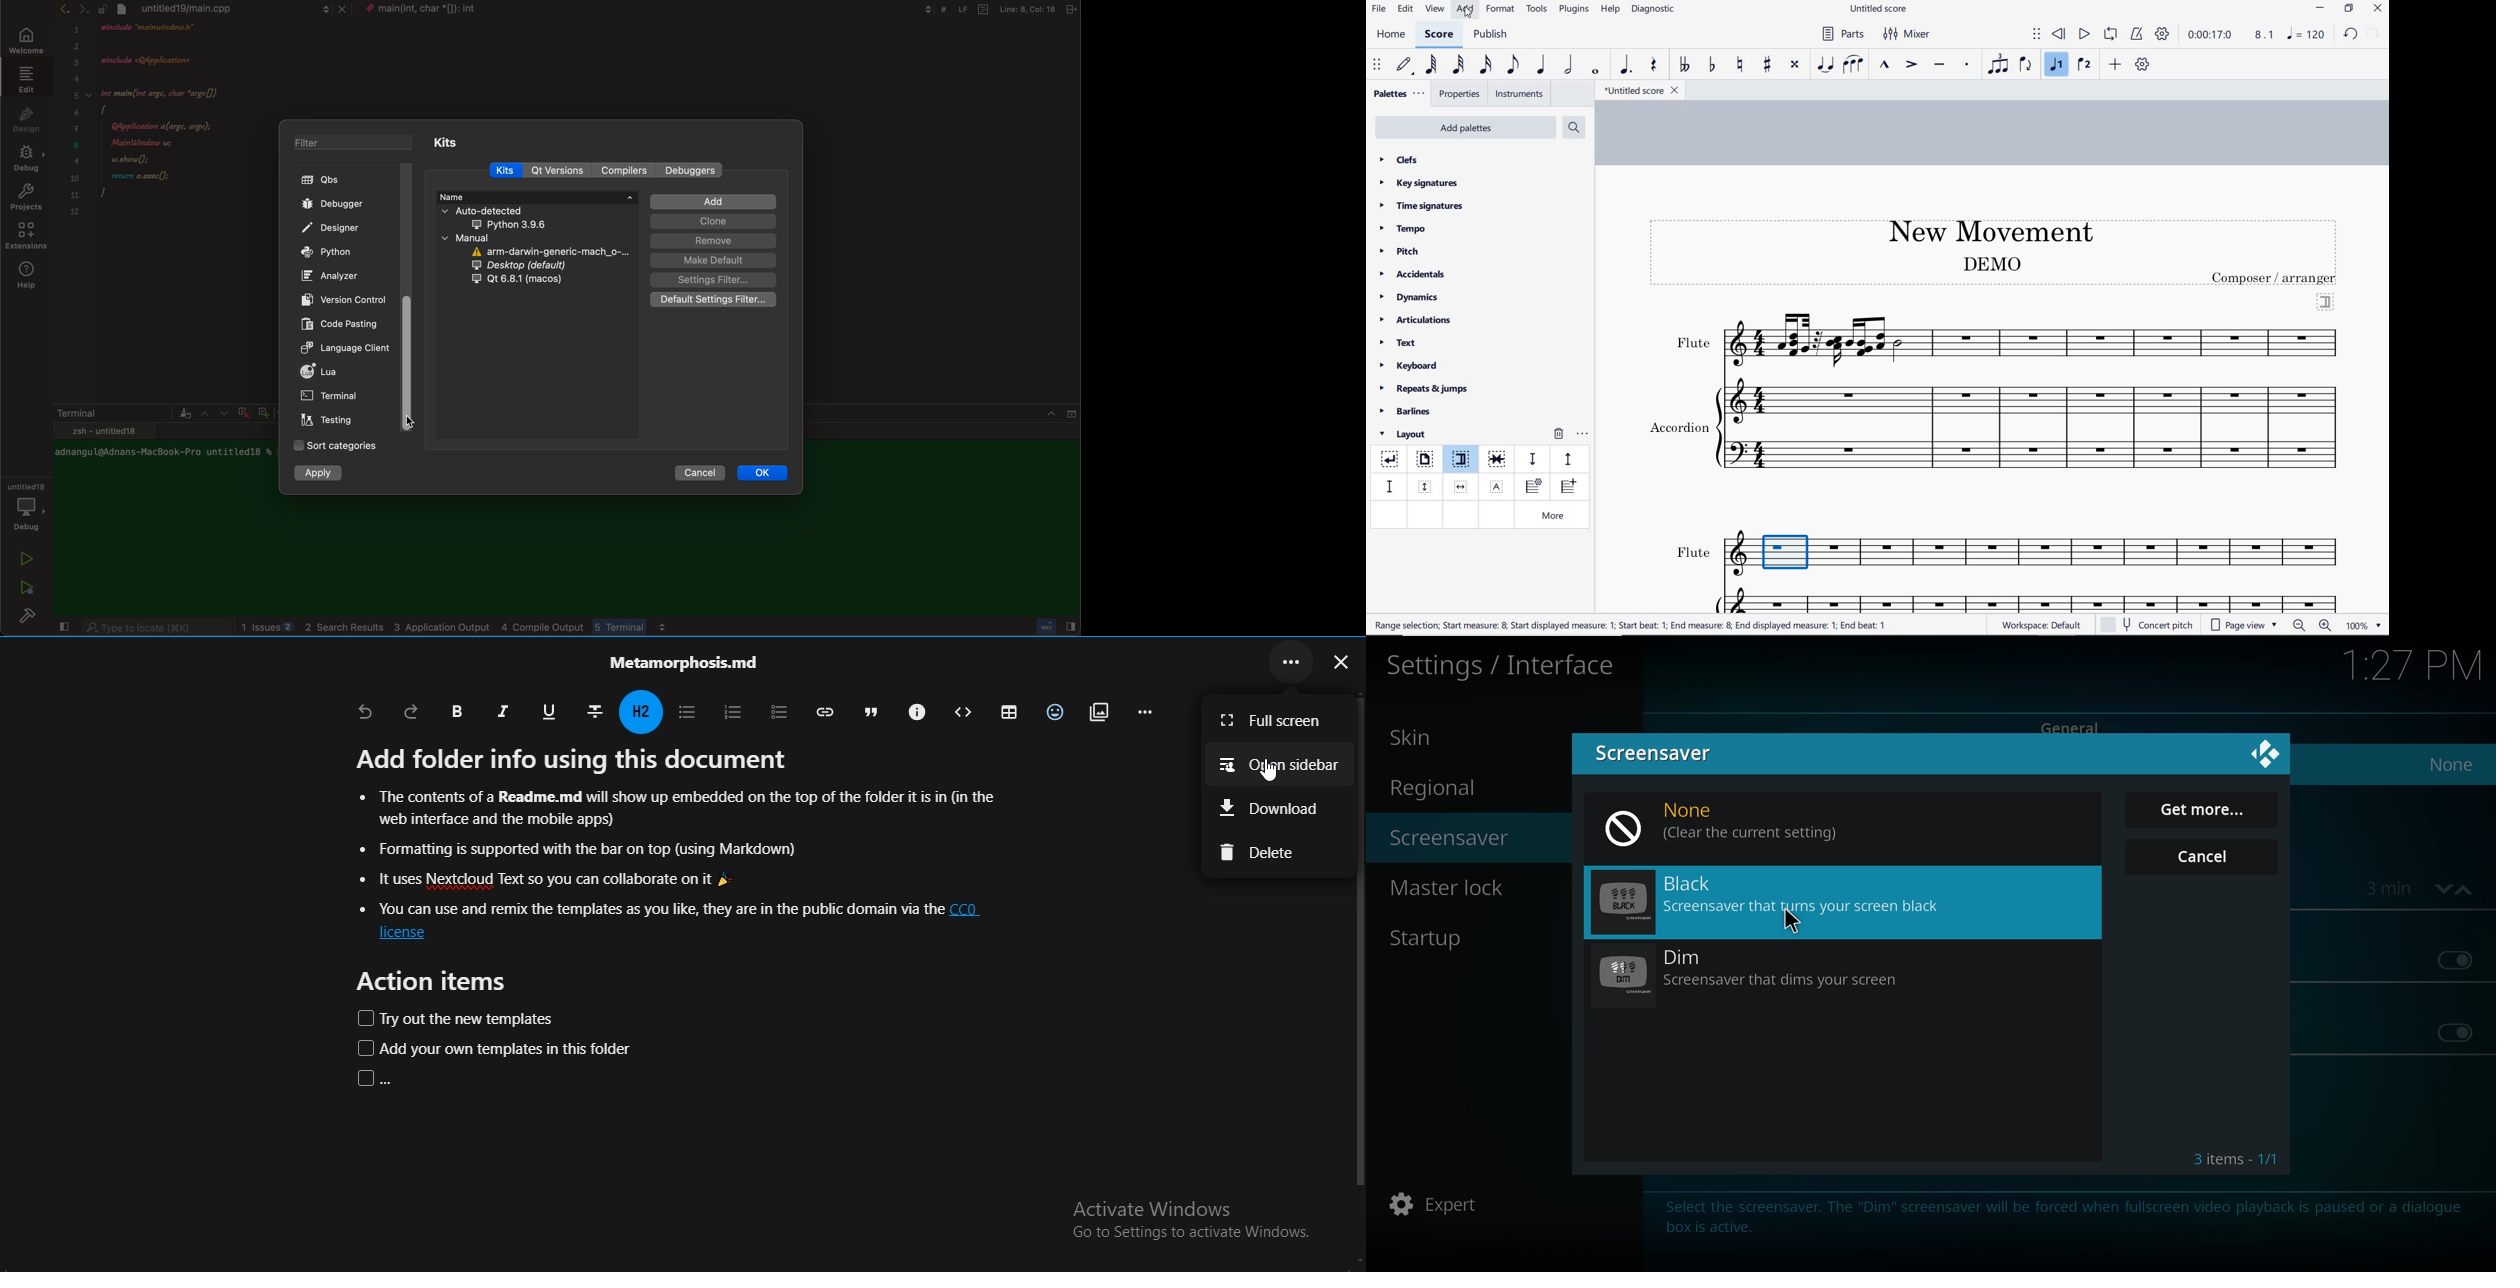  I want to click on customize toolbar, so click(2143, 65).